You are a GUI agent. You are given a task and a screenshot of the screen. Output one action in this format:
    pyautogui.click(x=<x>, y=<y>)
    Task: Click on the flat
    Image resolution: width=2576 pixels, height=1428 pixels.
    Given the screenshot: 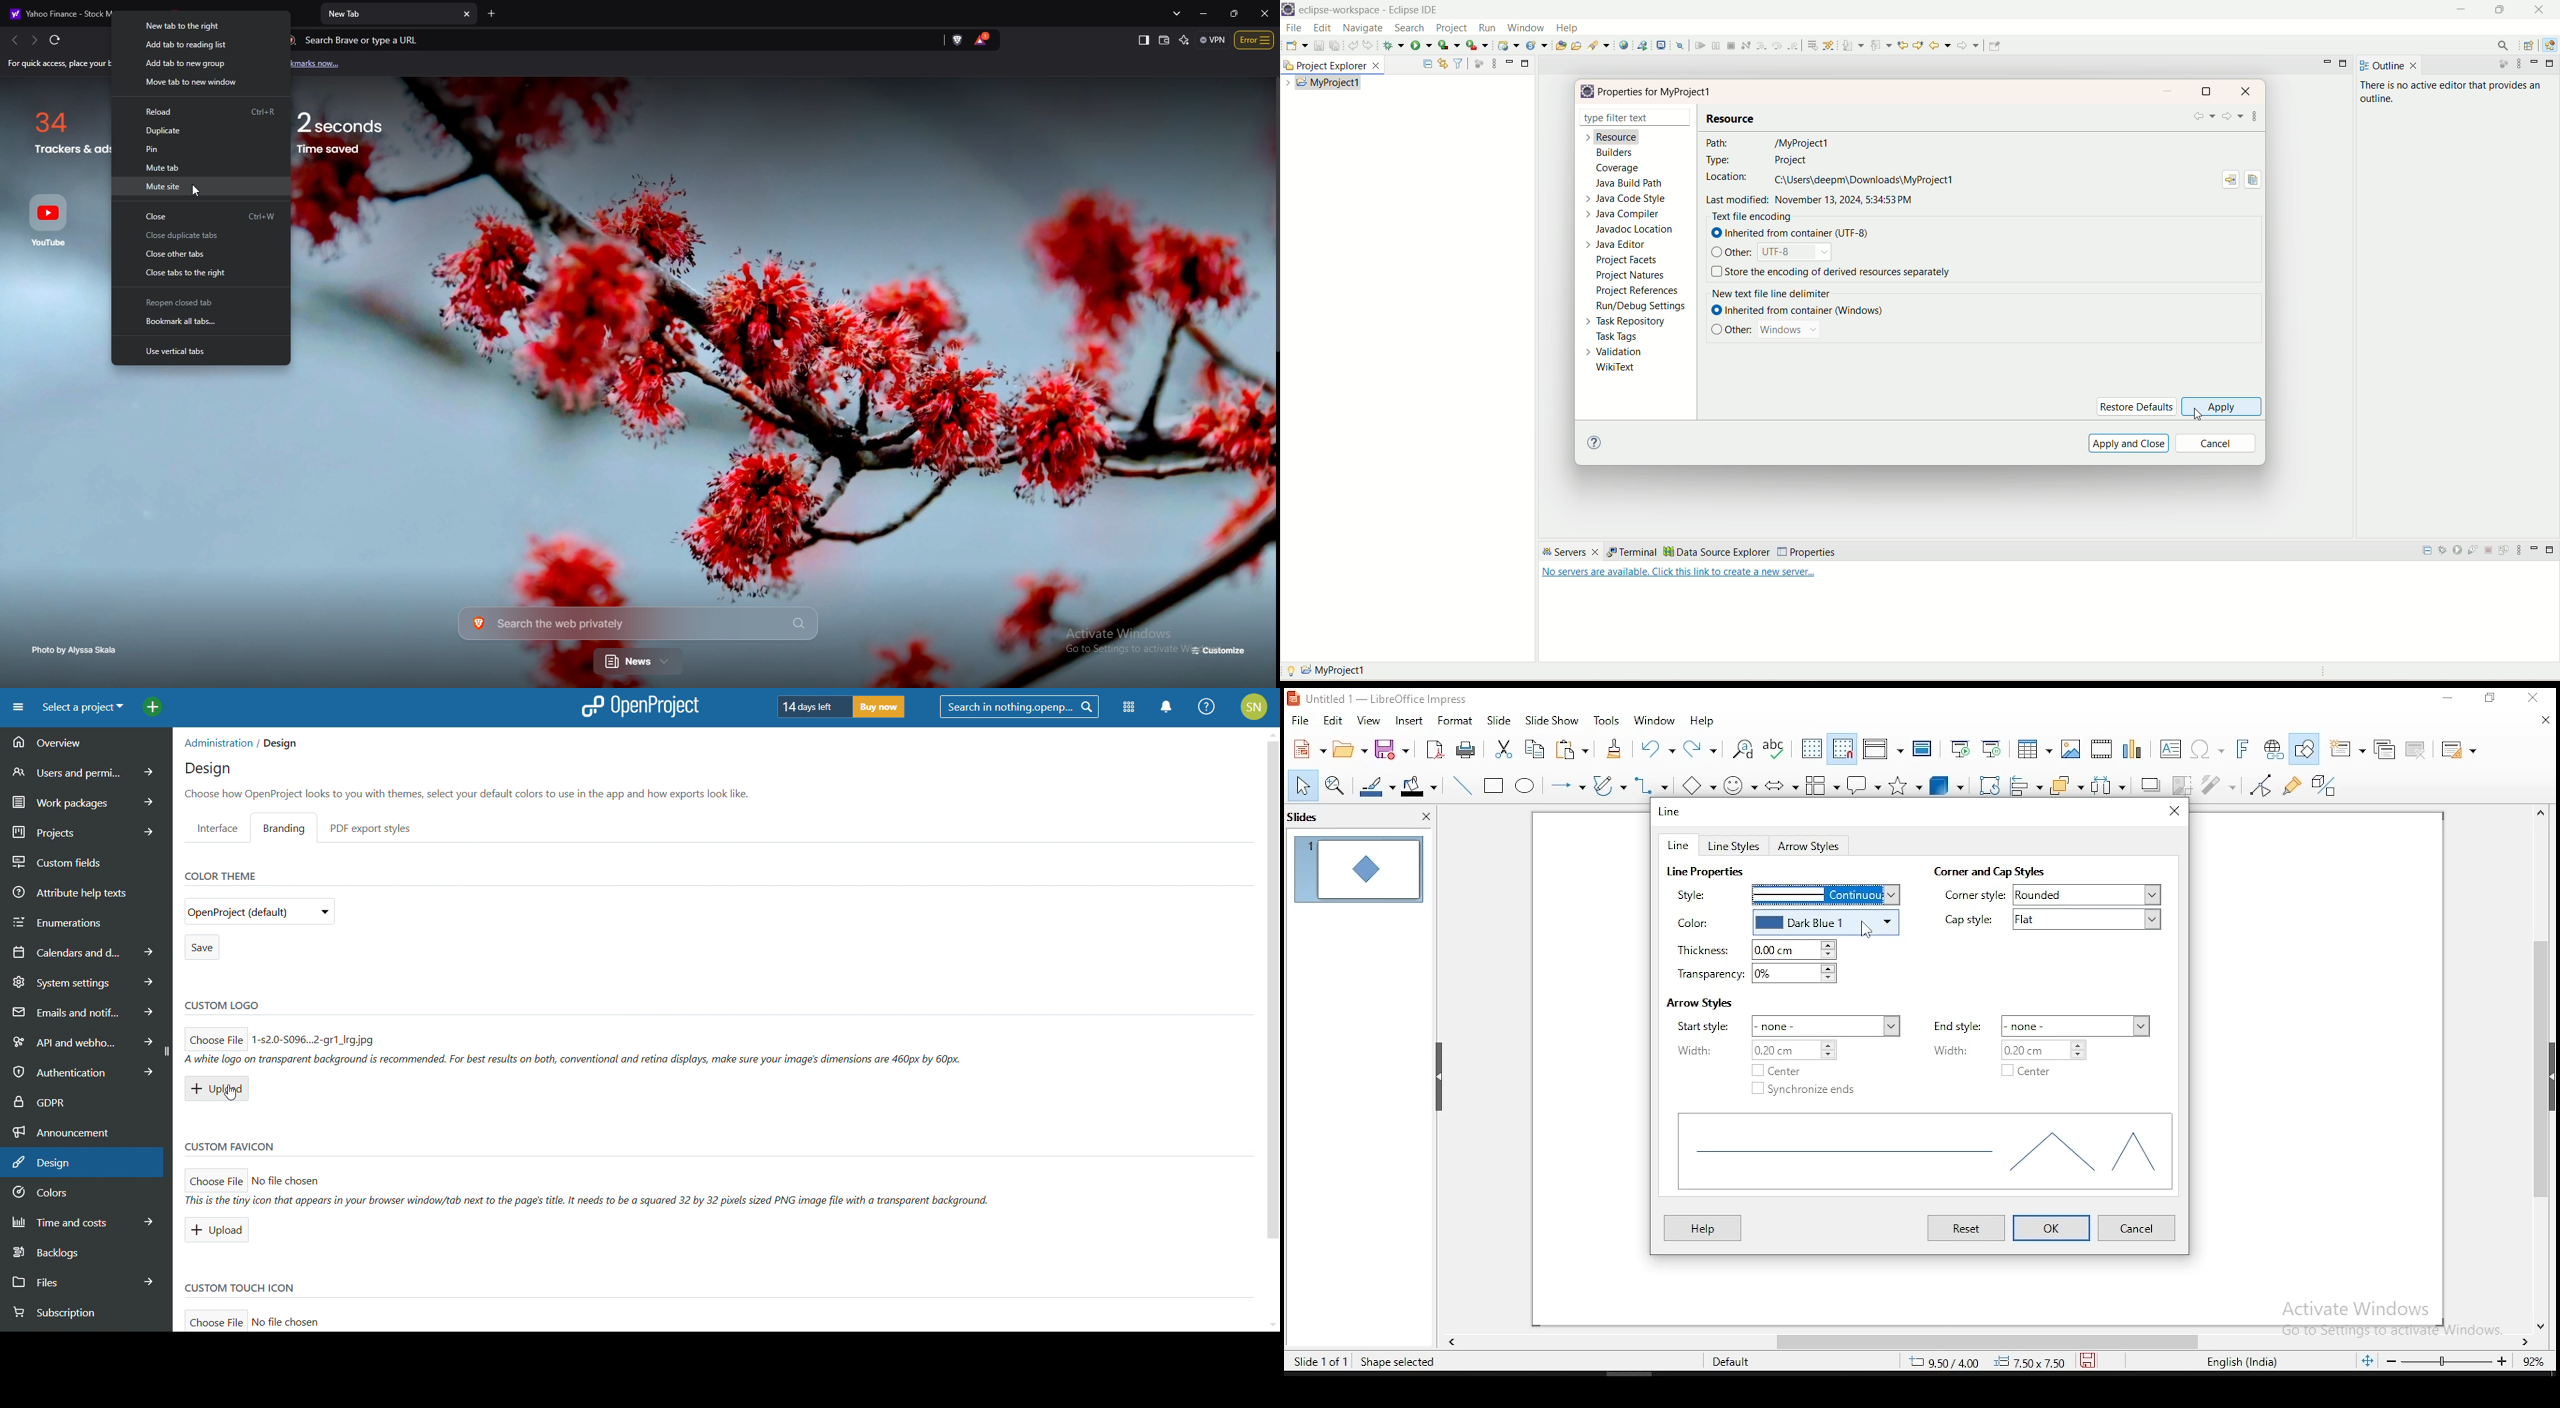 What is the action you would take?
    pyautogui.click(x=2091, y=919)
    